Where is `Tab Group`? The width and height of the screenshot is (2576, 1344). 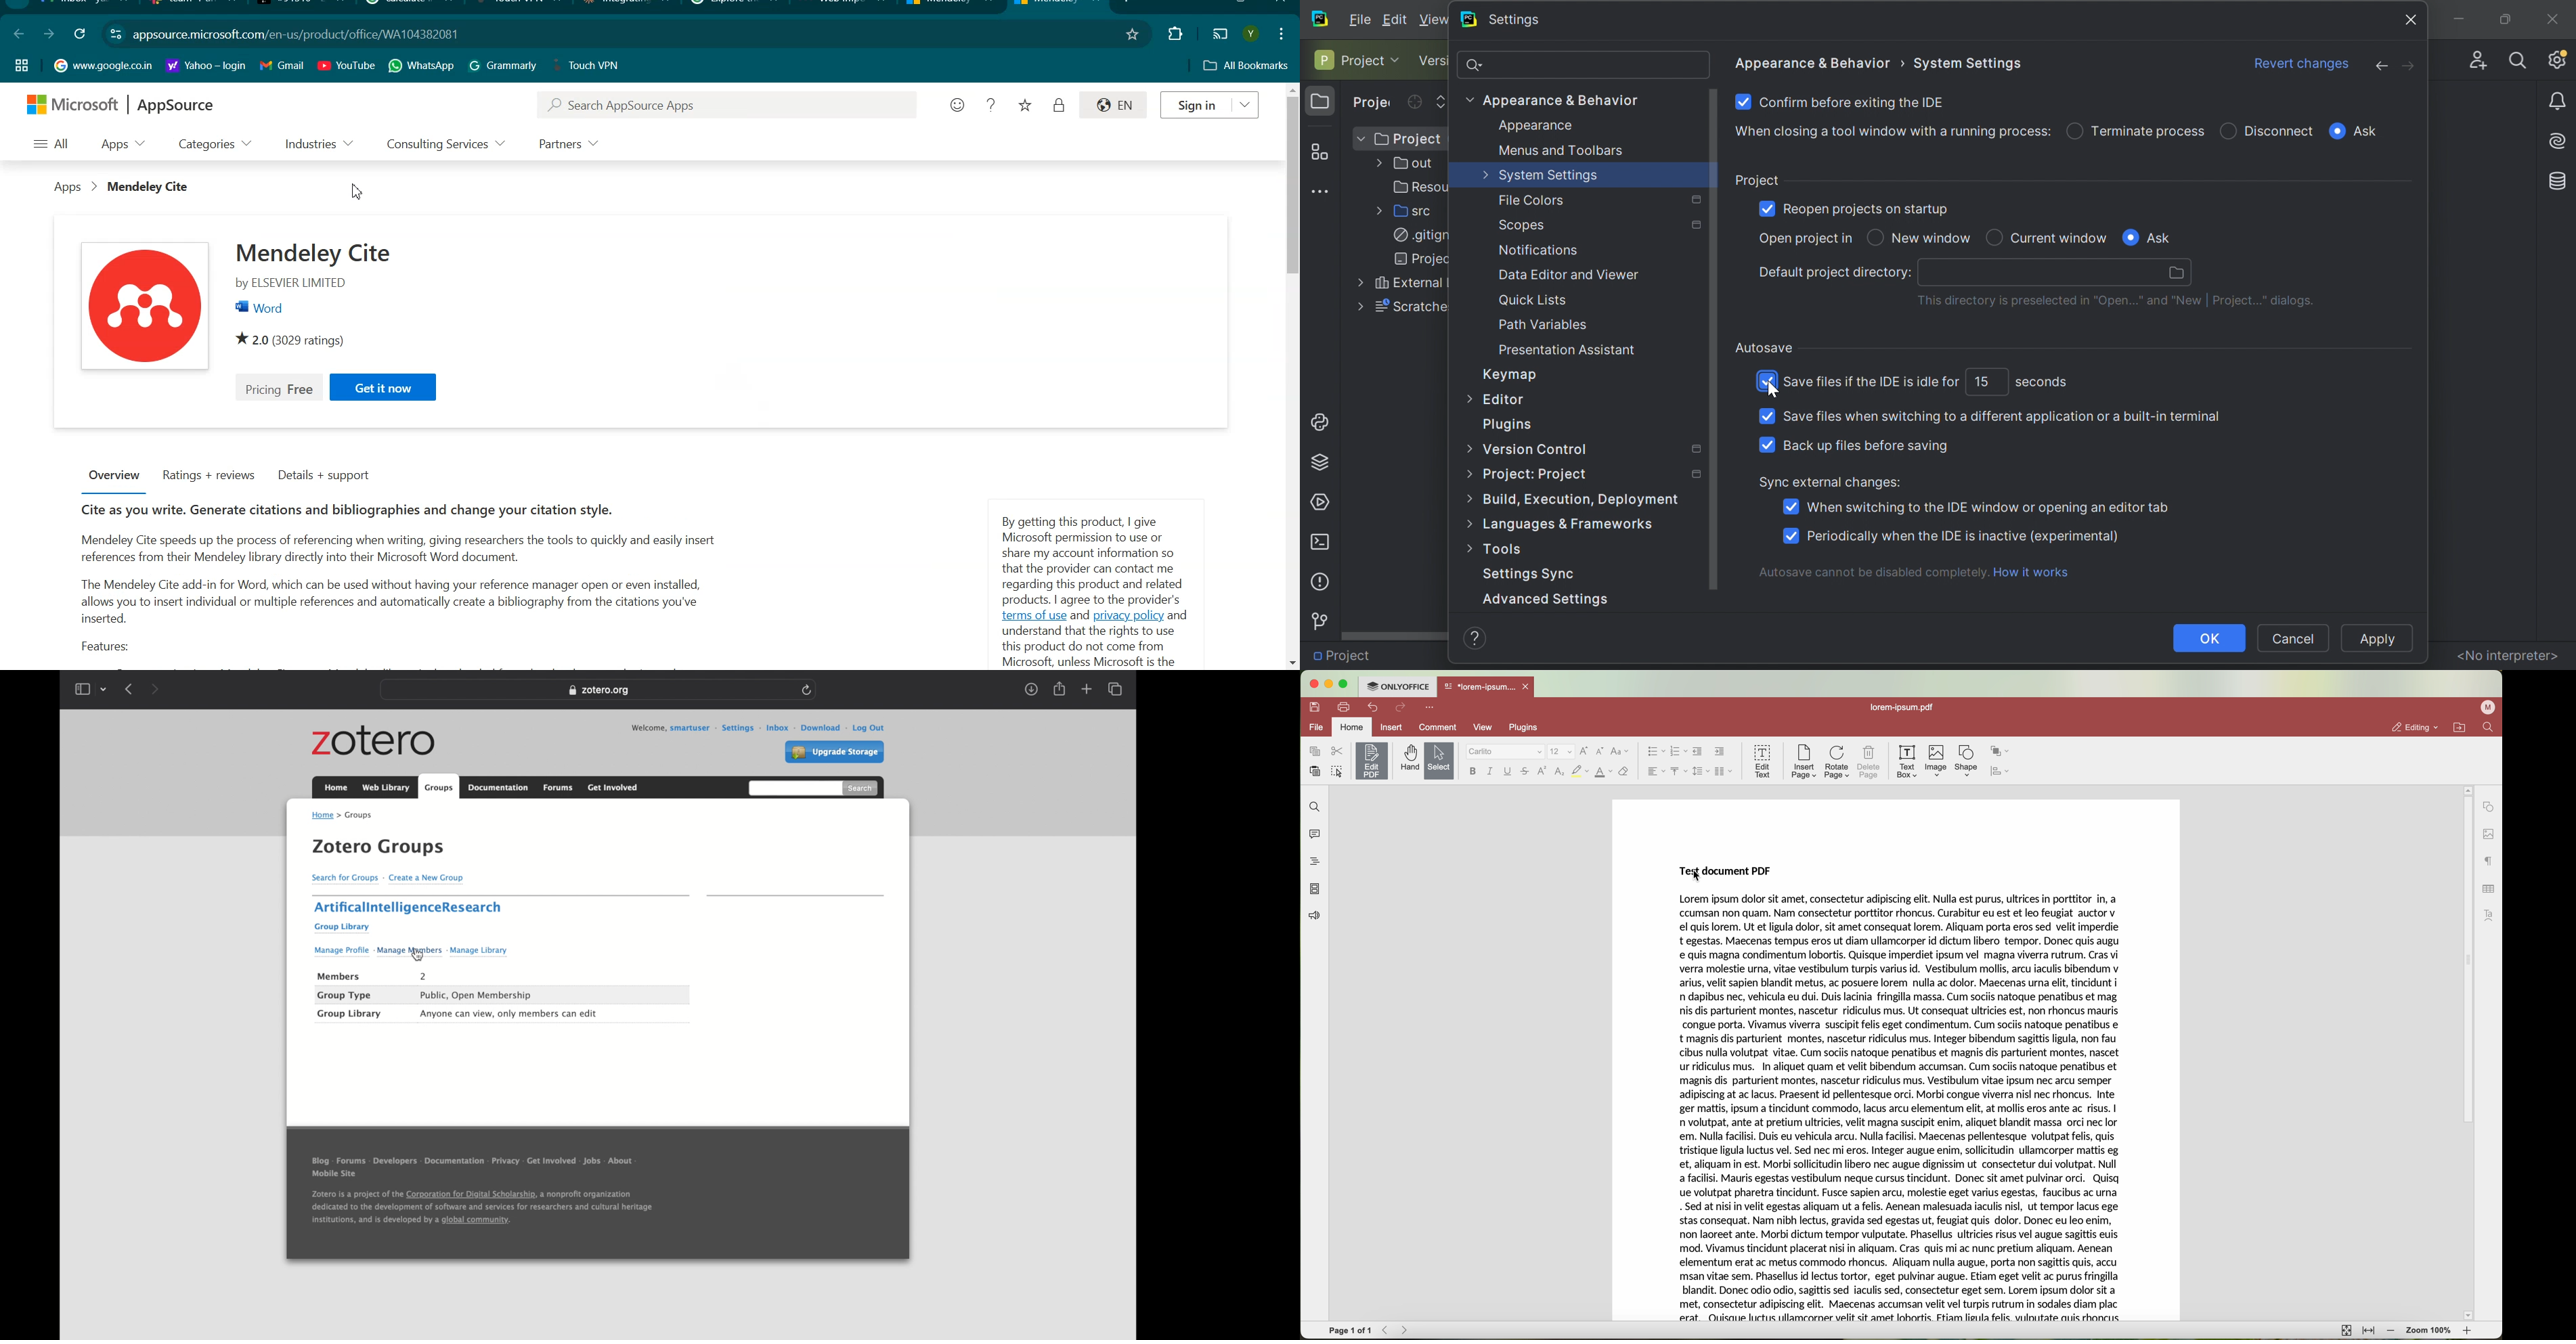
Tab Group is located at coordinates (22, 65).